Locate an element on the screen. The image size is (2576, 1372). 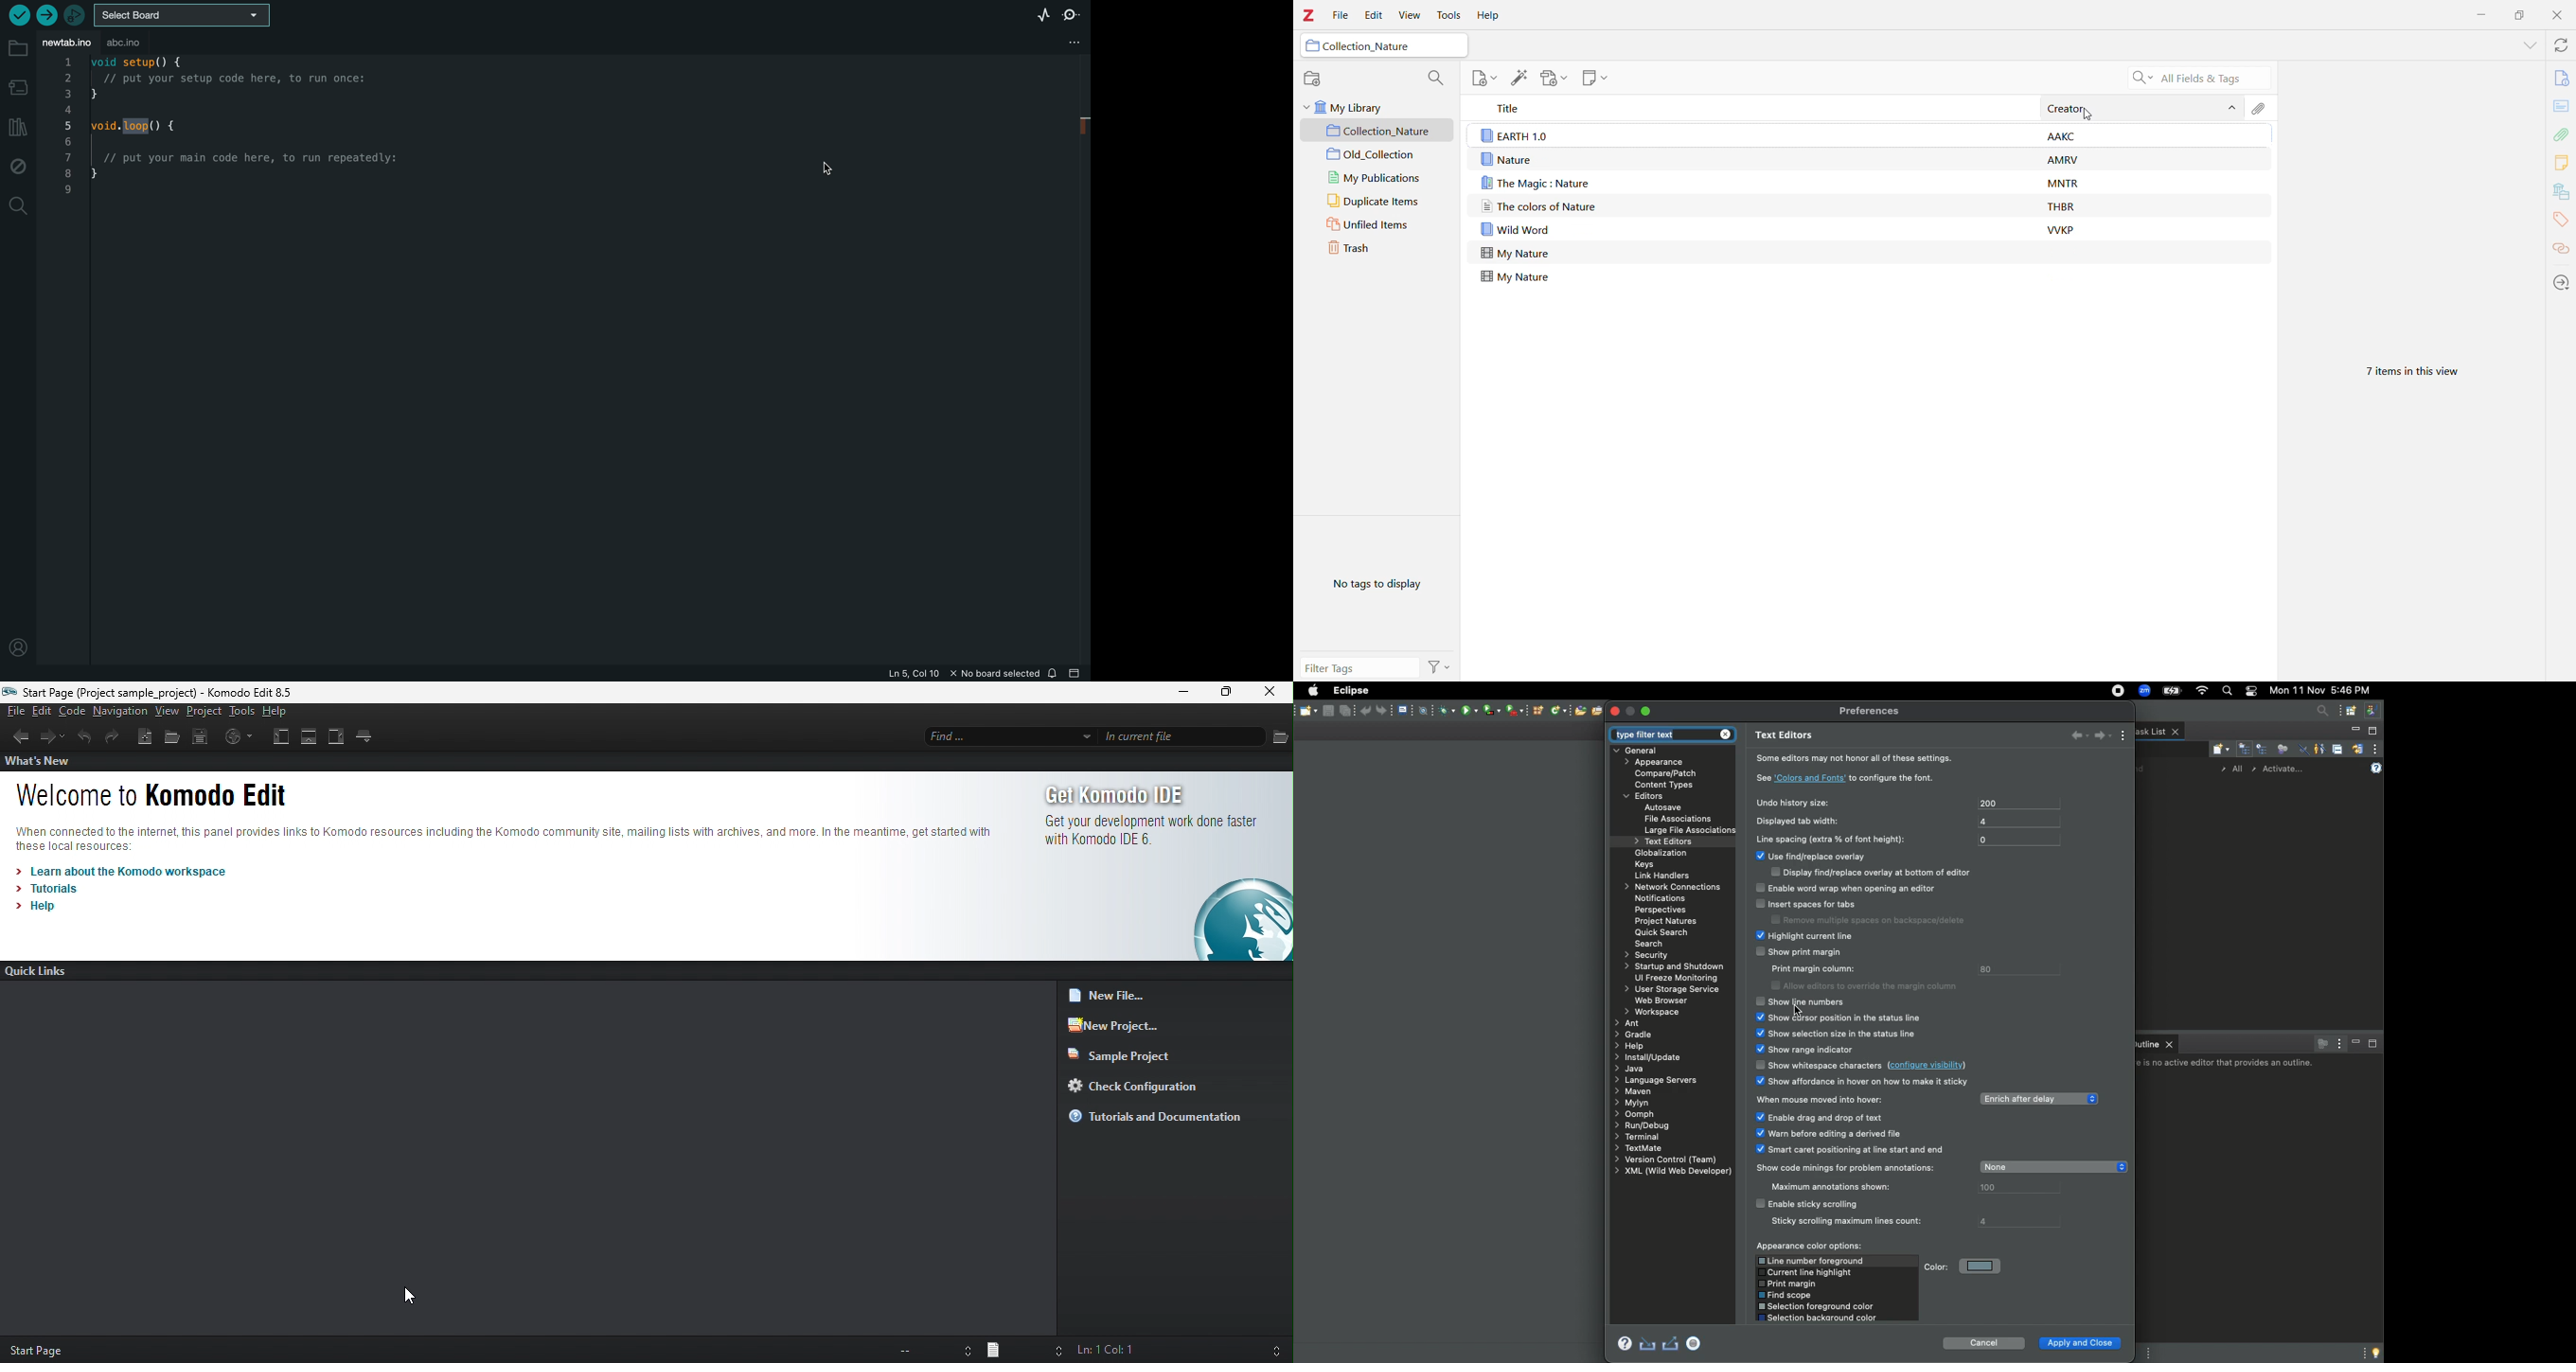
Add Attachment is located at coordinates (1554, 80).